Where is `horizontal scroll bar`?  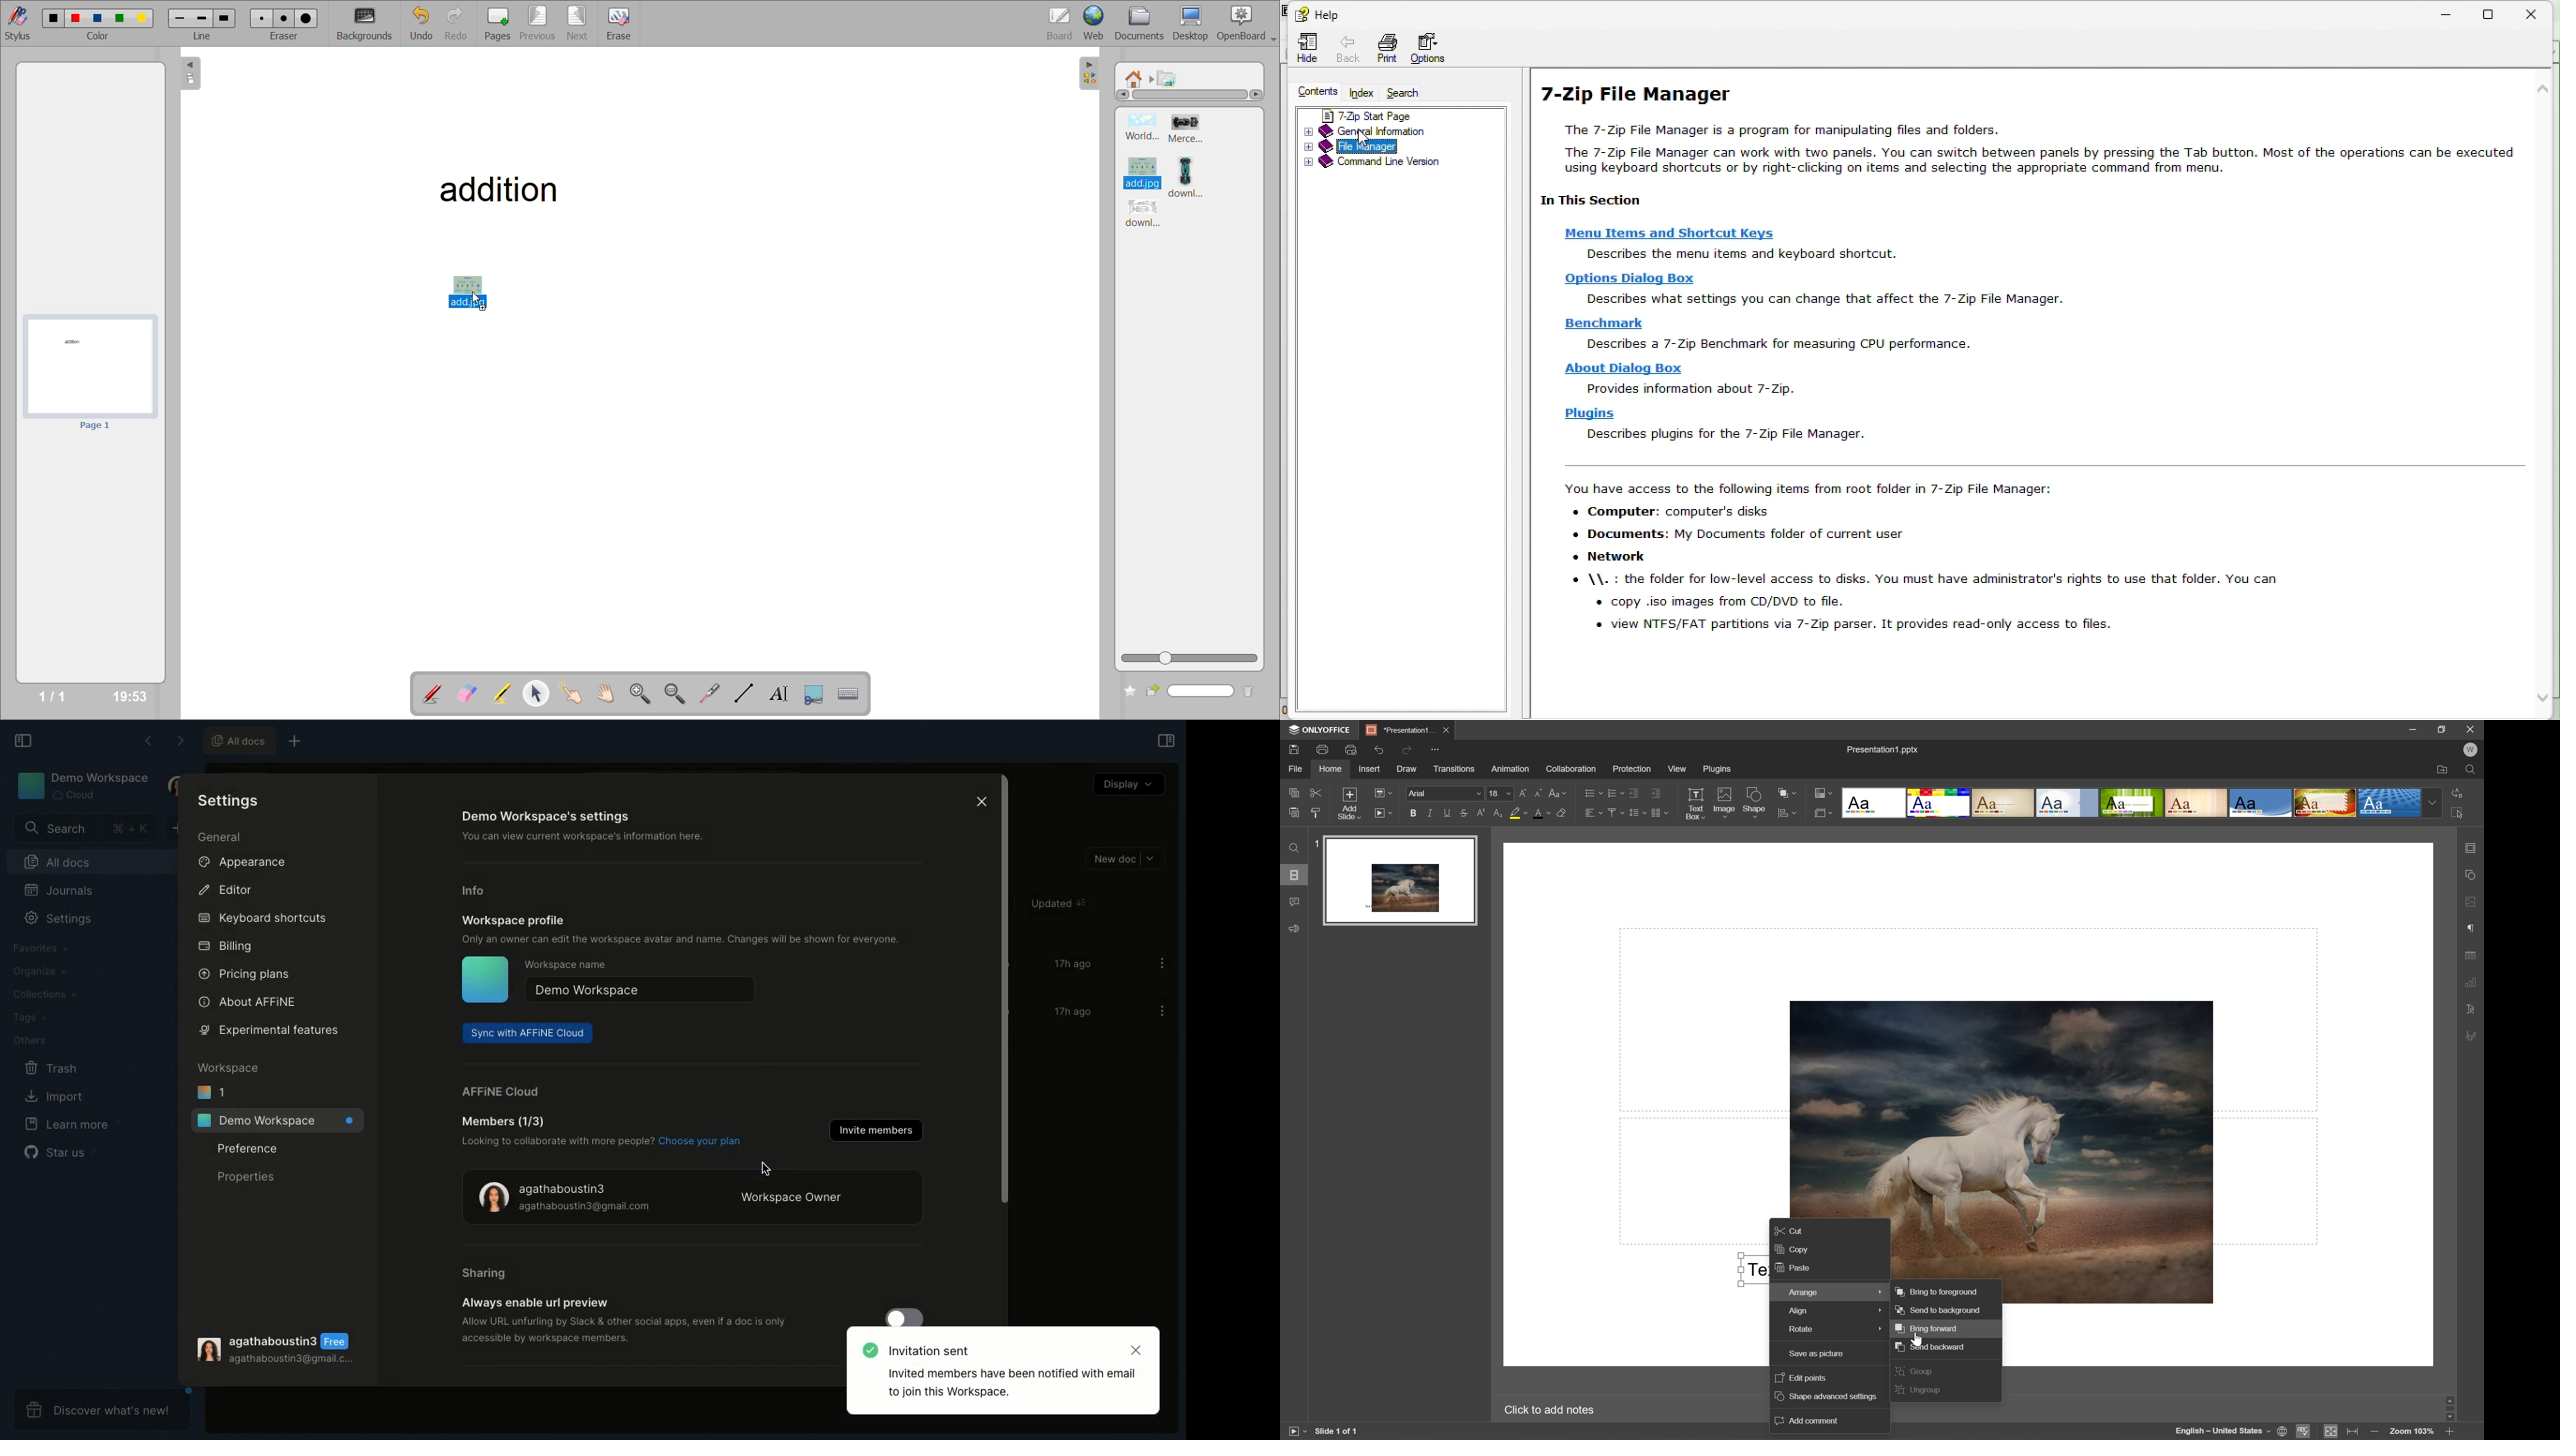
horizontal scroll bar is located at coordinates (1187, 95).